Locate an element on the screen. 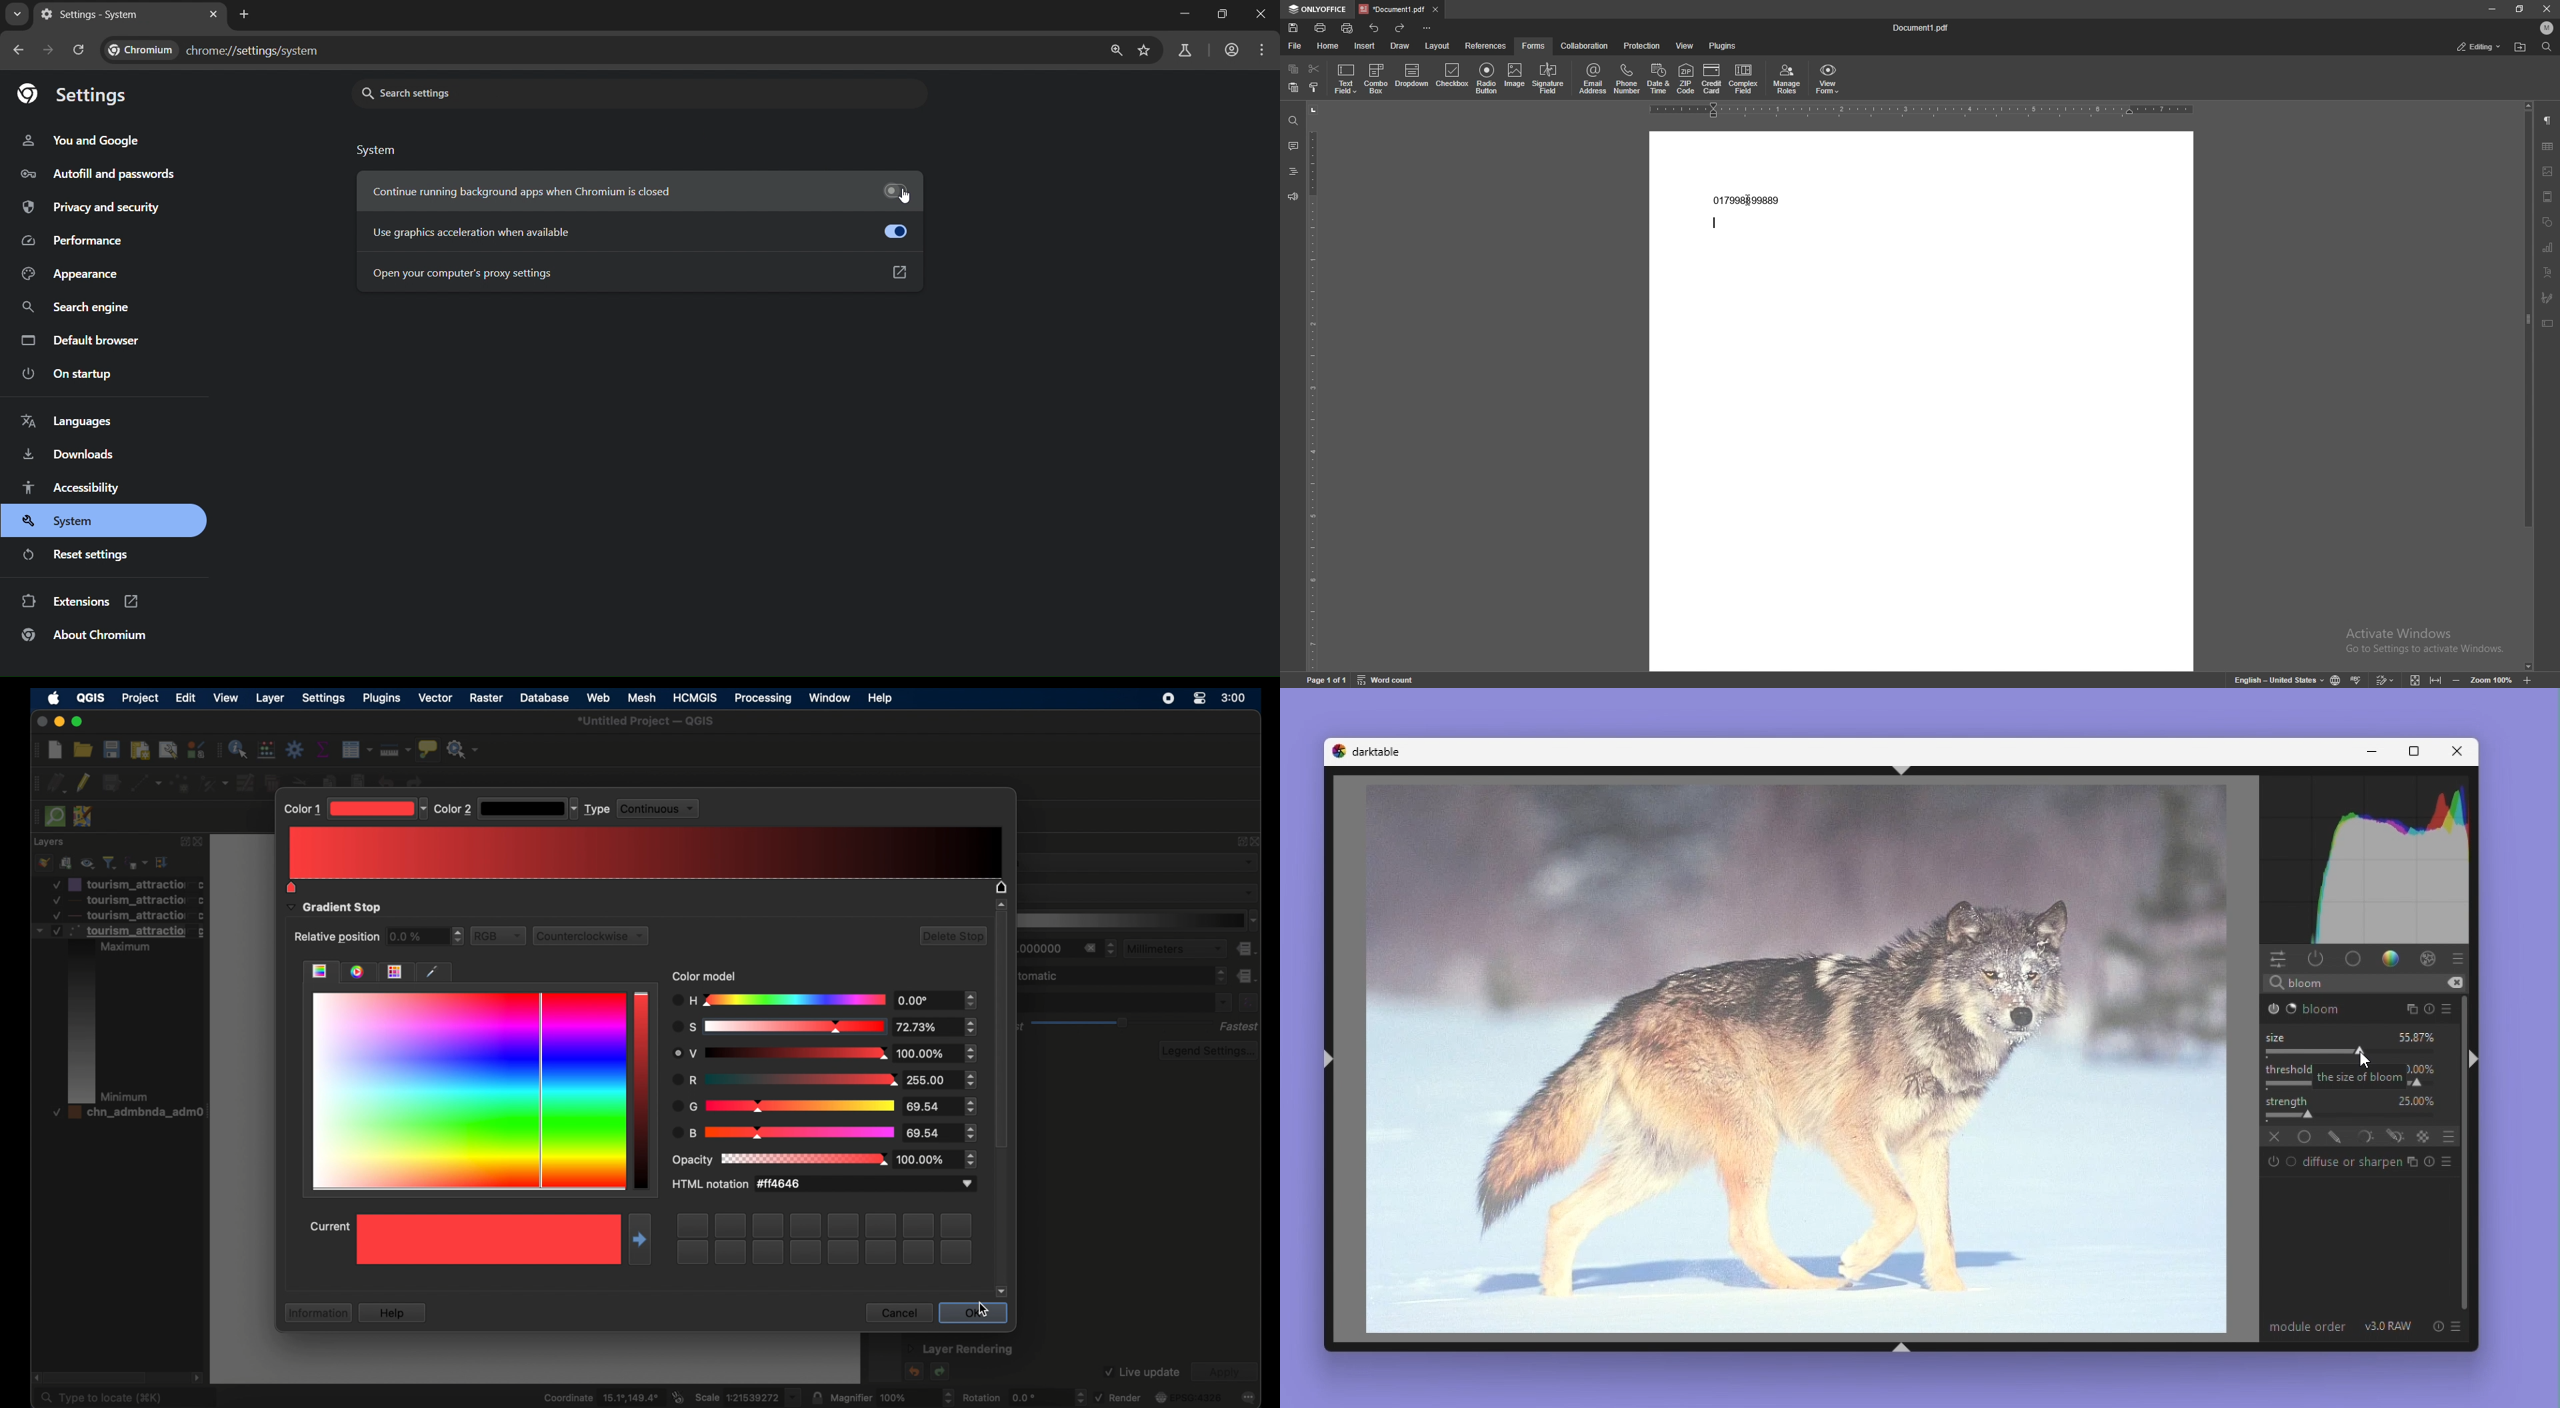  adjustment slider is located at coordinates (2355, 1053).